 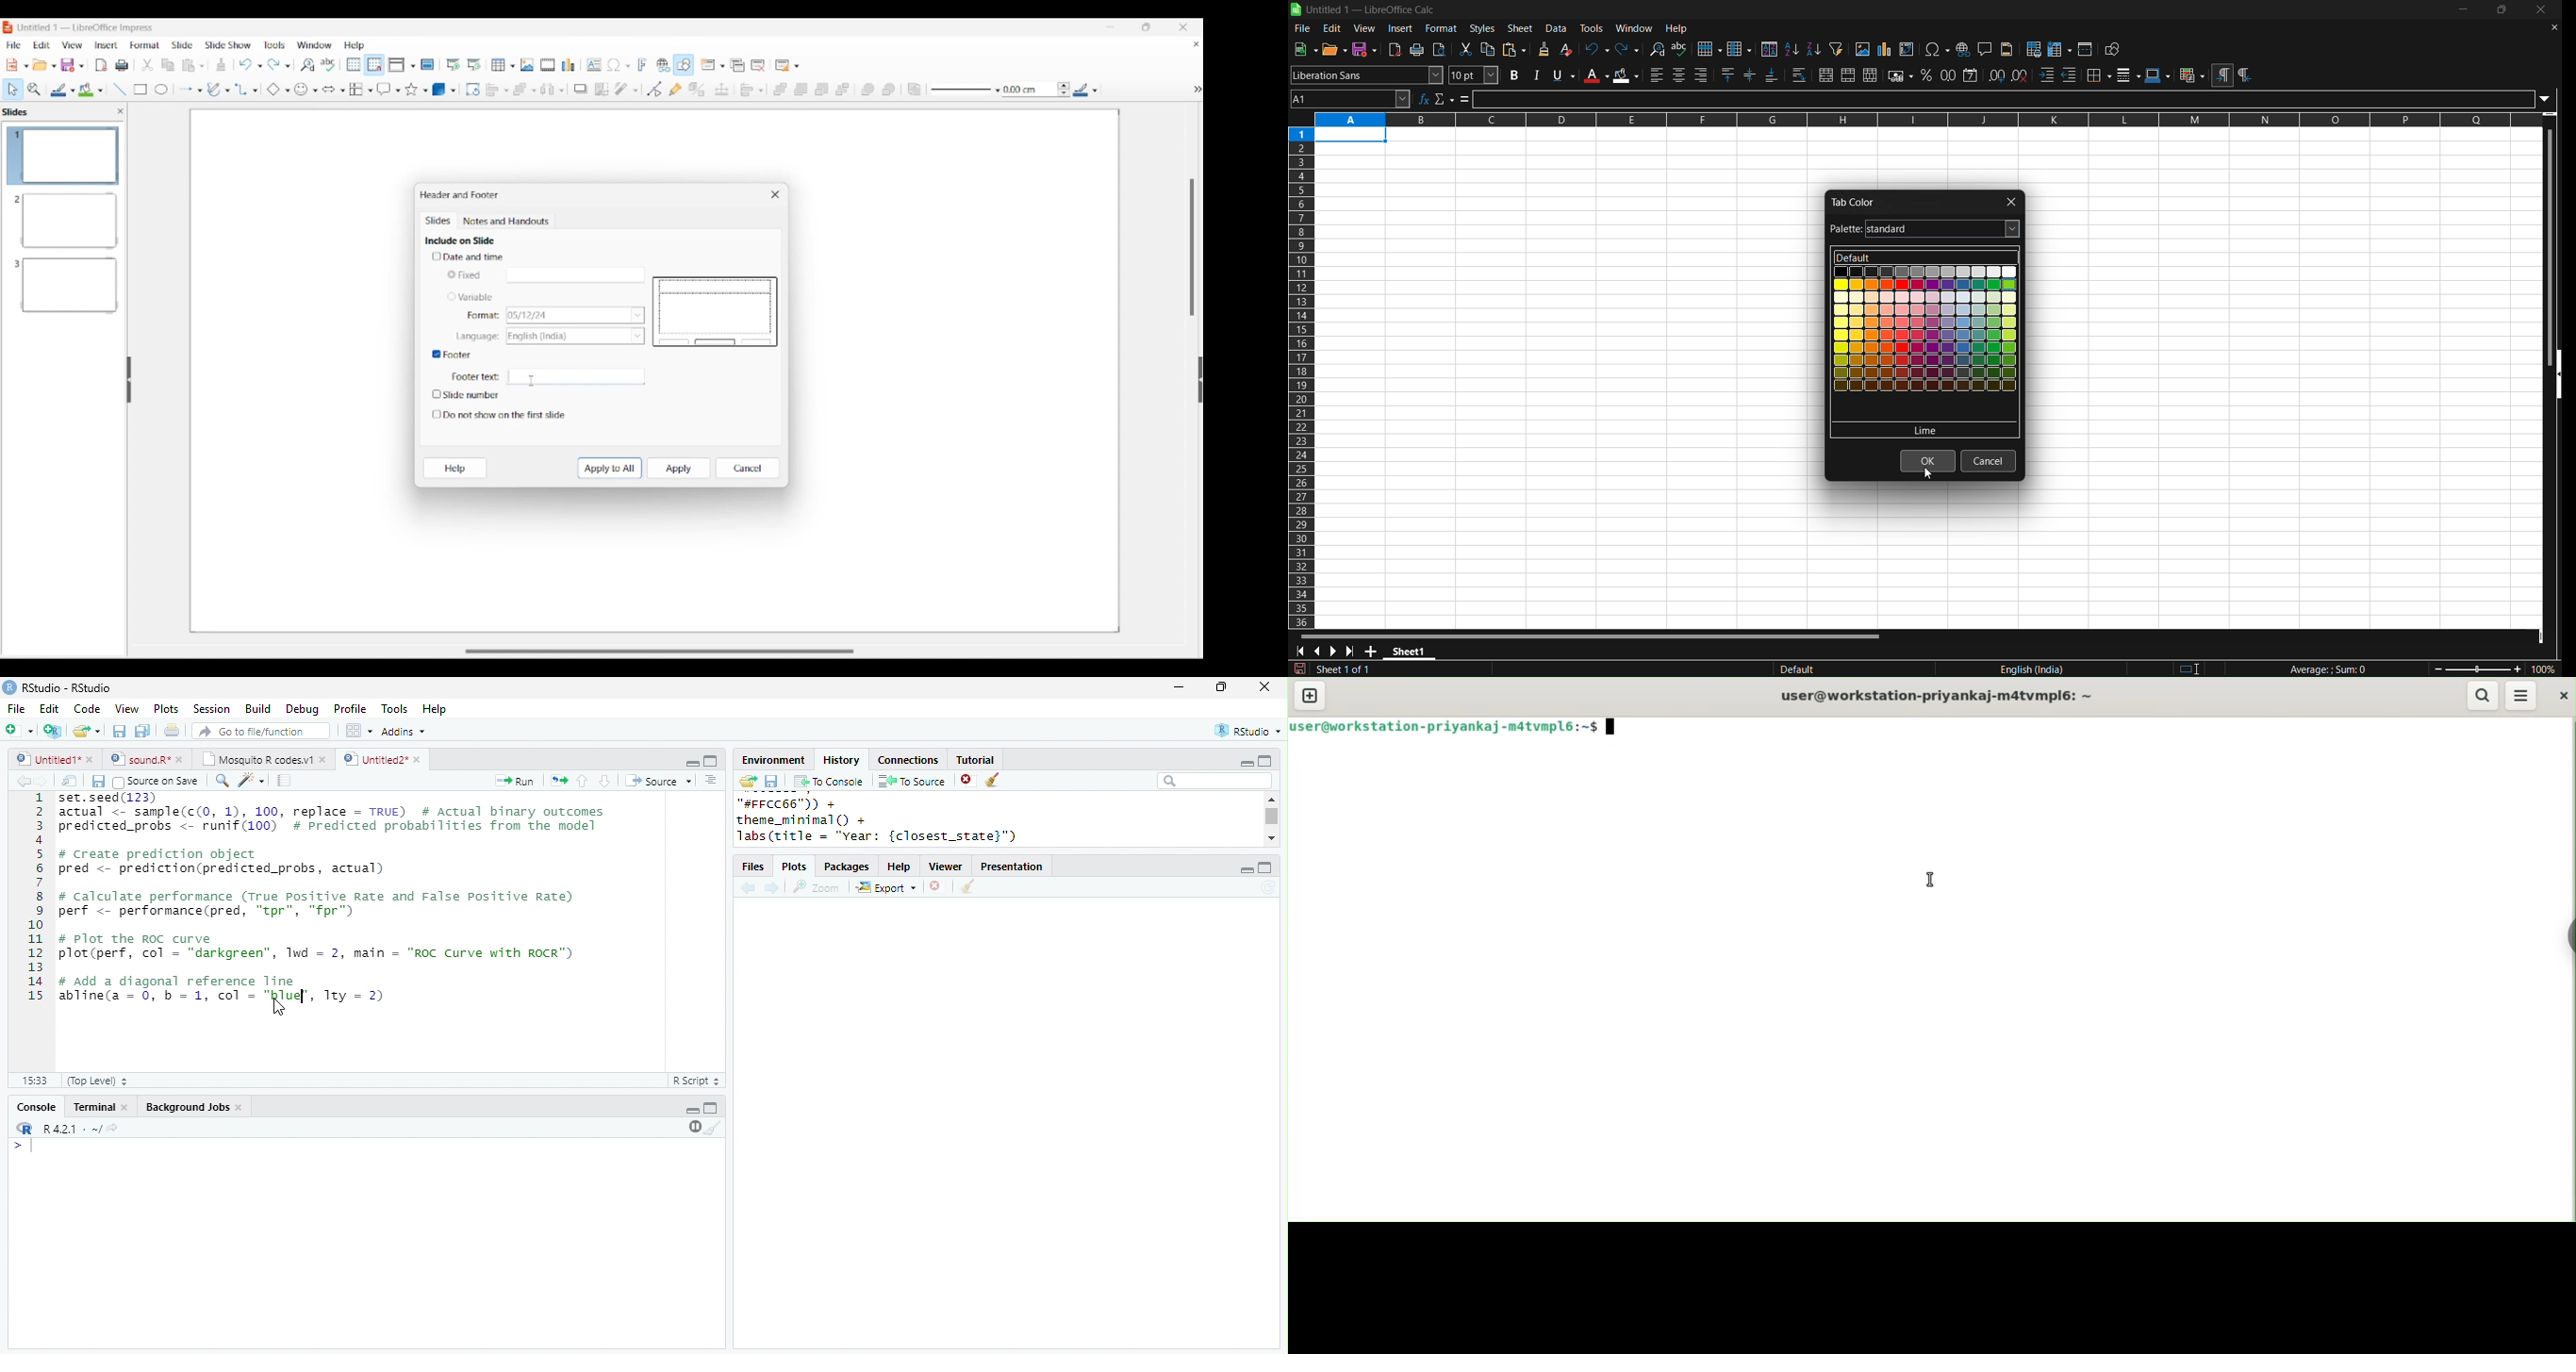 I want to click on border, so click(x=2099, y=74).